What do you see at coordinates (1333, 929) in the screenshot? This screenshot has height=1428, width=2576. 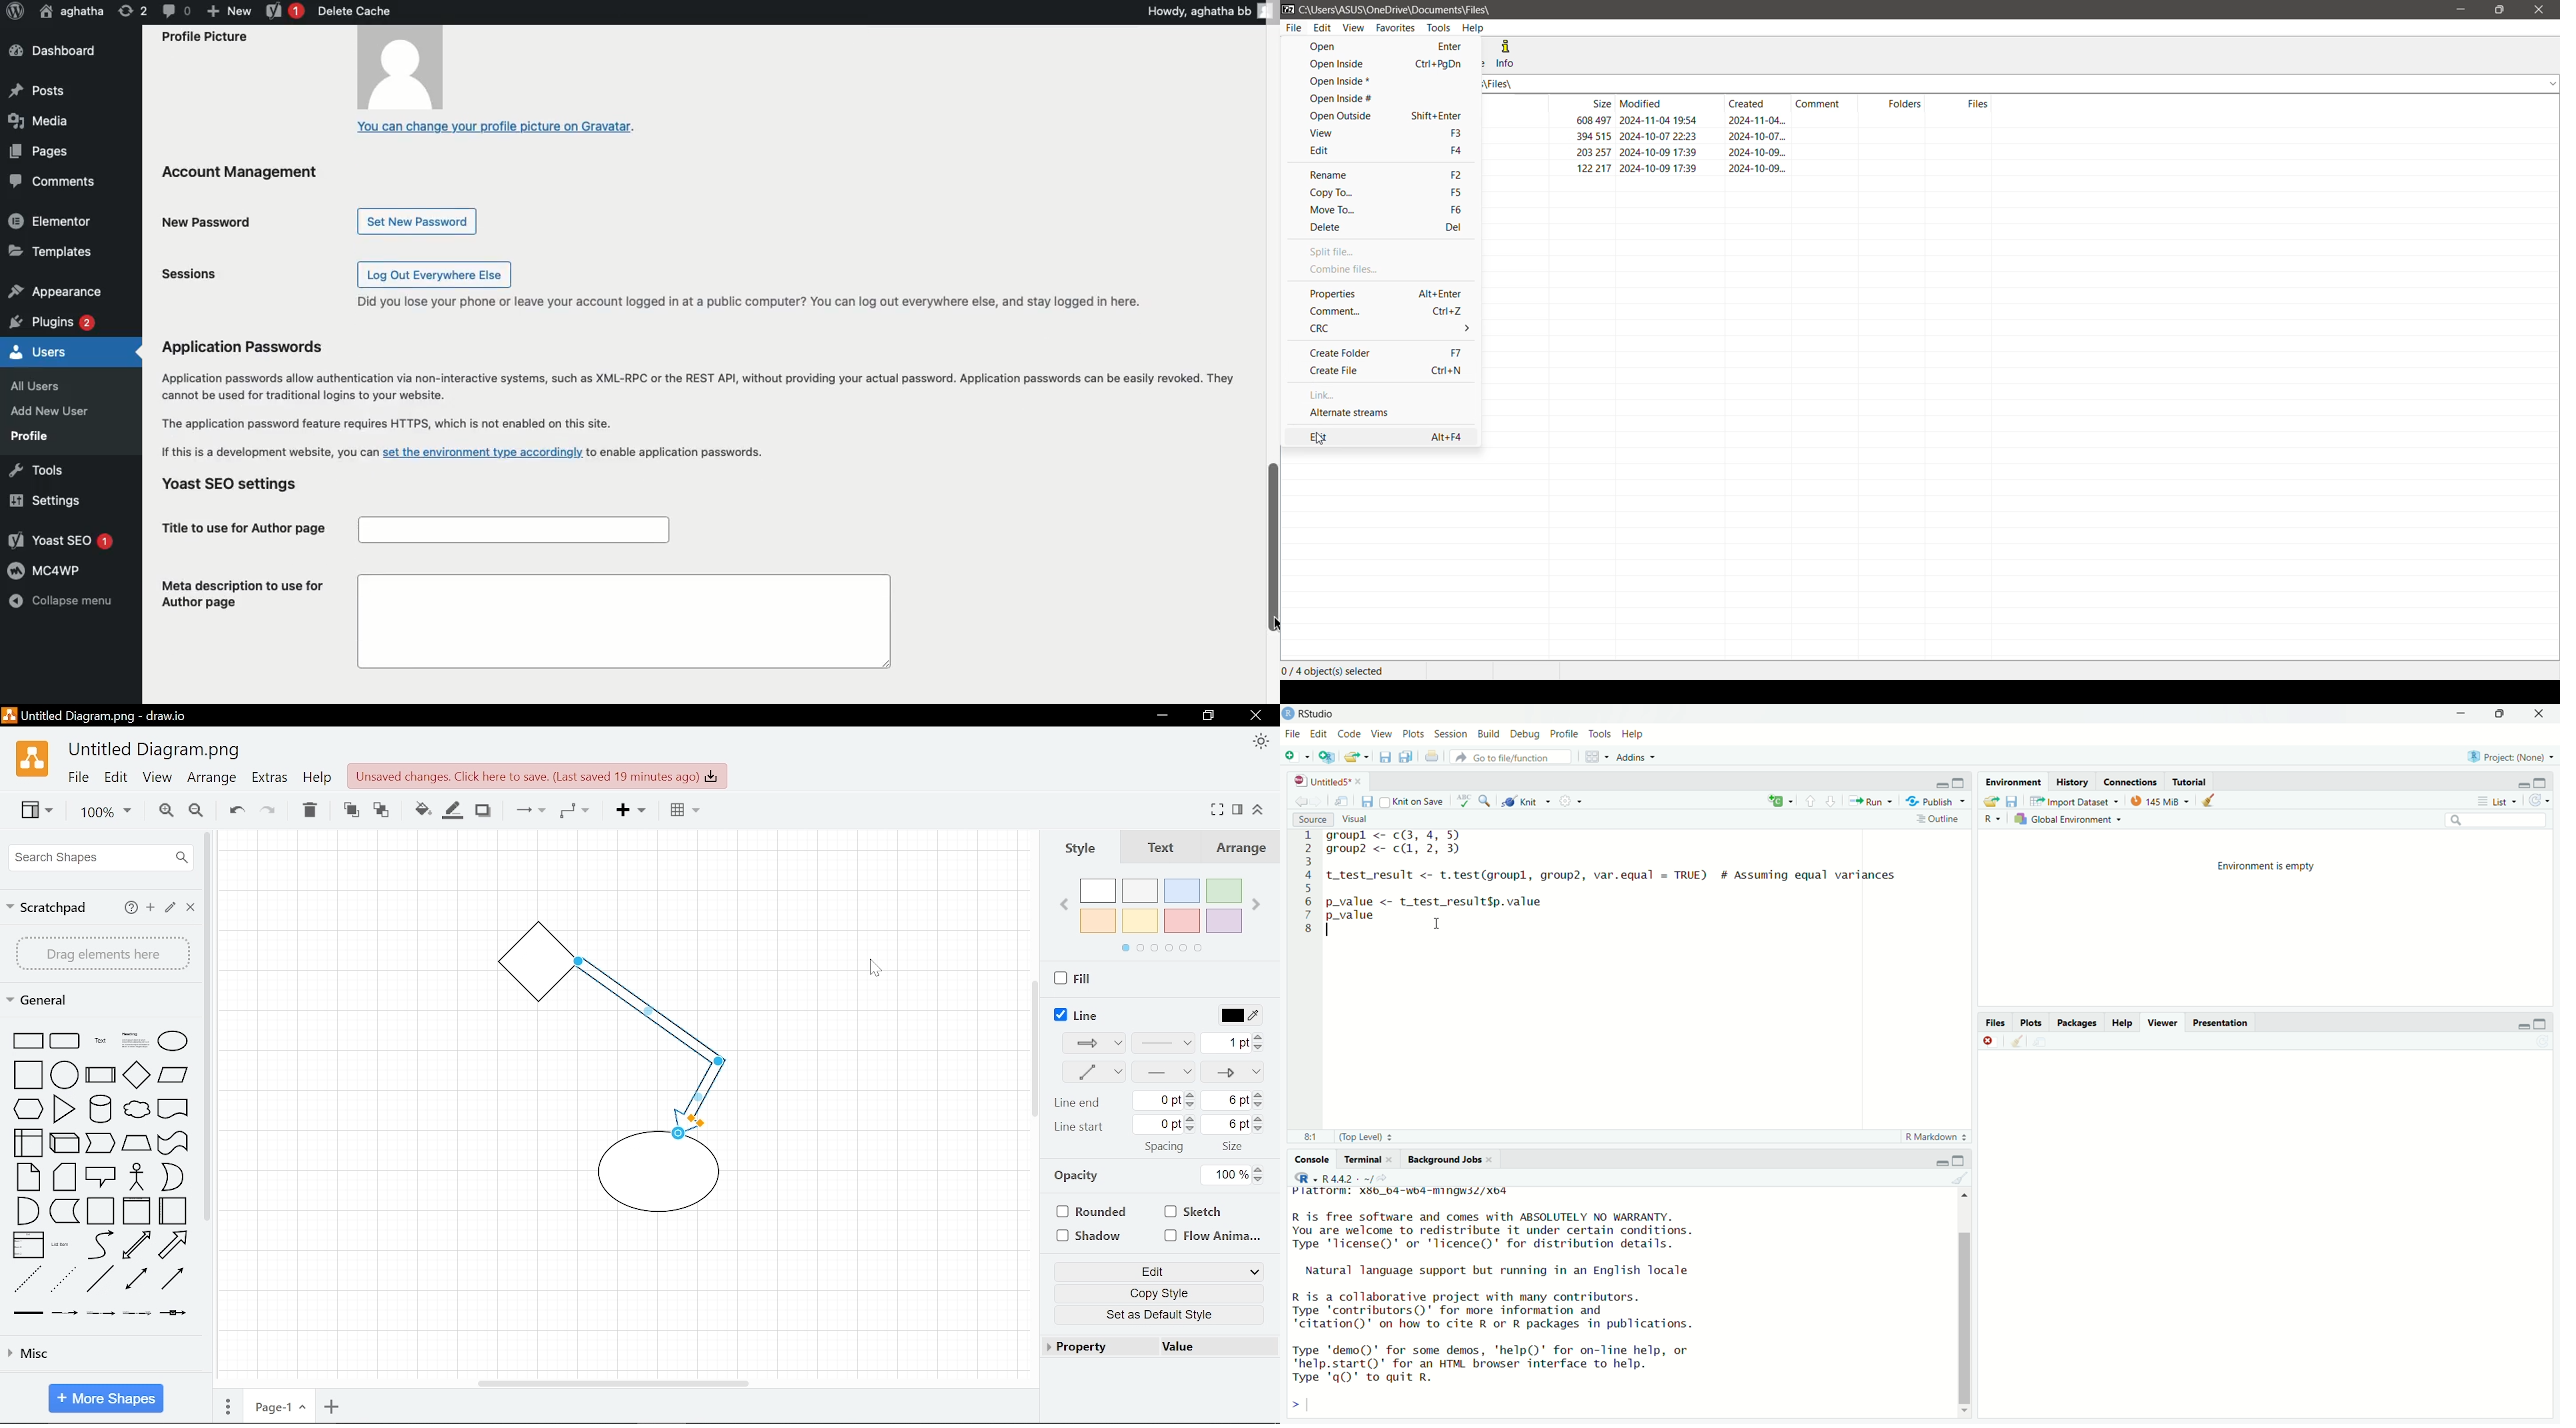 I see `cursor` at bounding box center [1333, 929].